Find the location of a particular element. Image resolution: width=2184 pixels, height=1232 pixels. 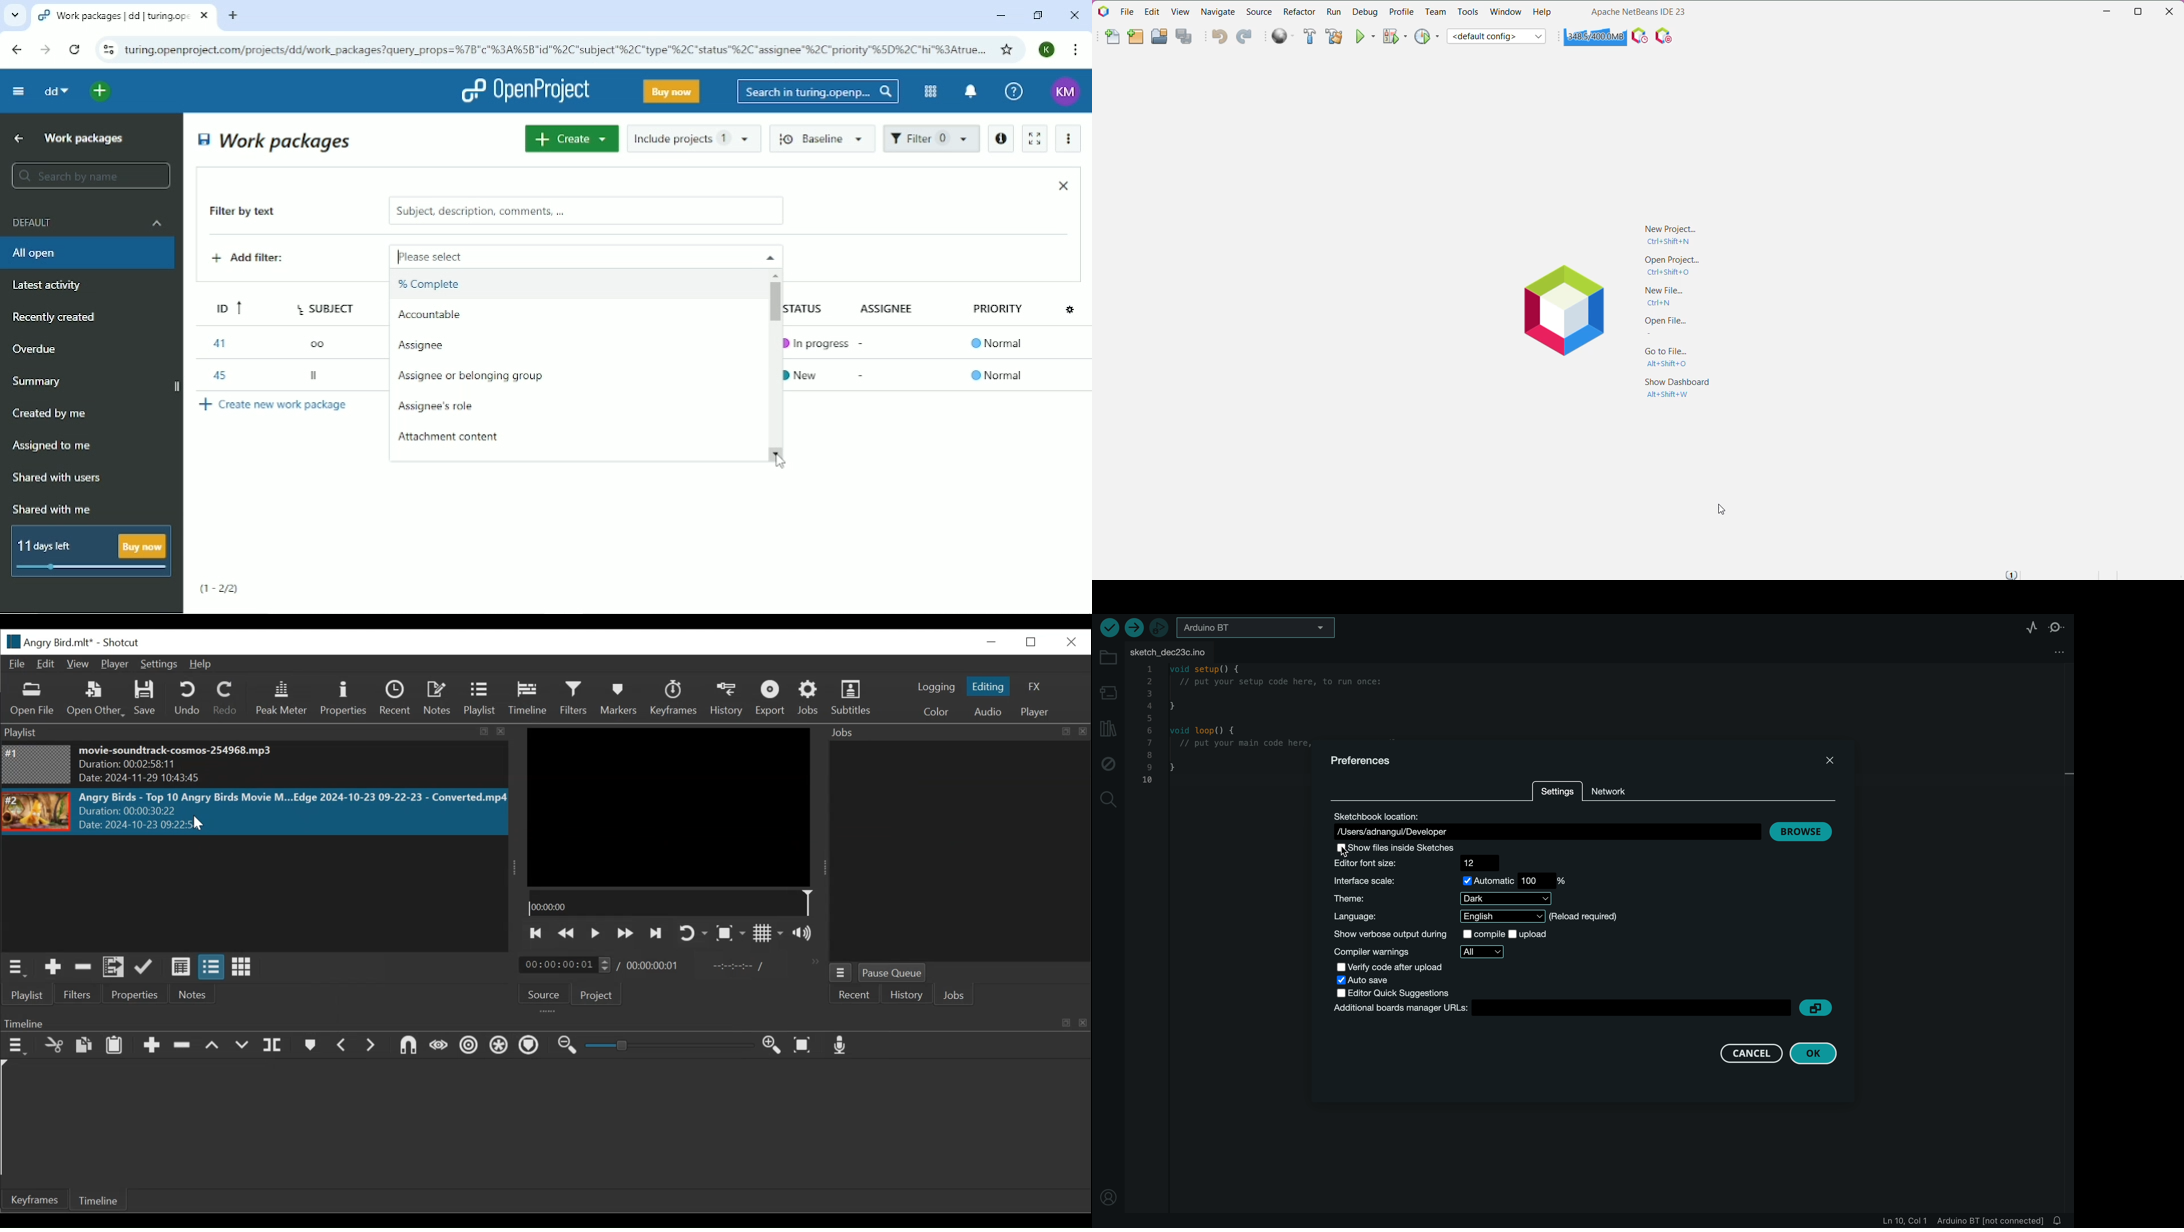

Scrub while dragging is located at coordinates (437, 1046).